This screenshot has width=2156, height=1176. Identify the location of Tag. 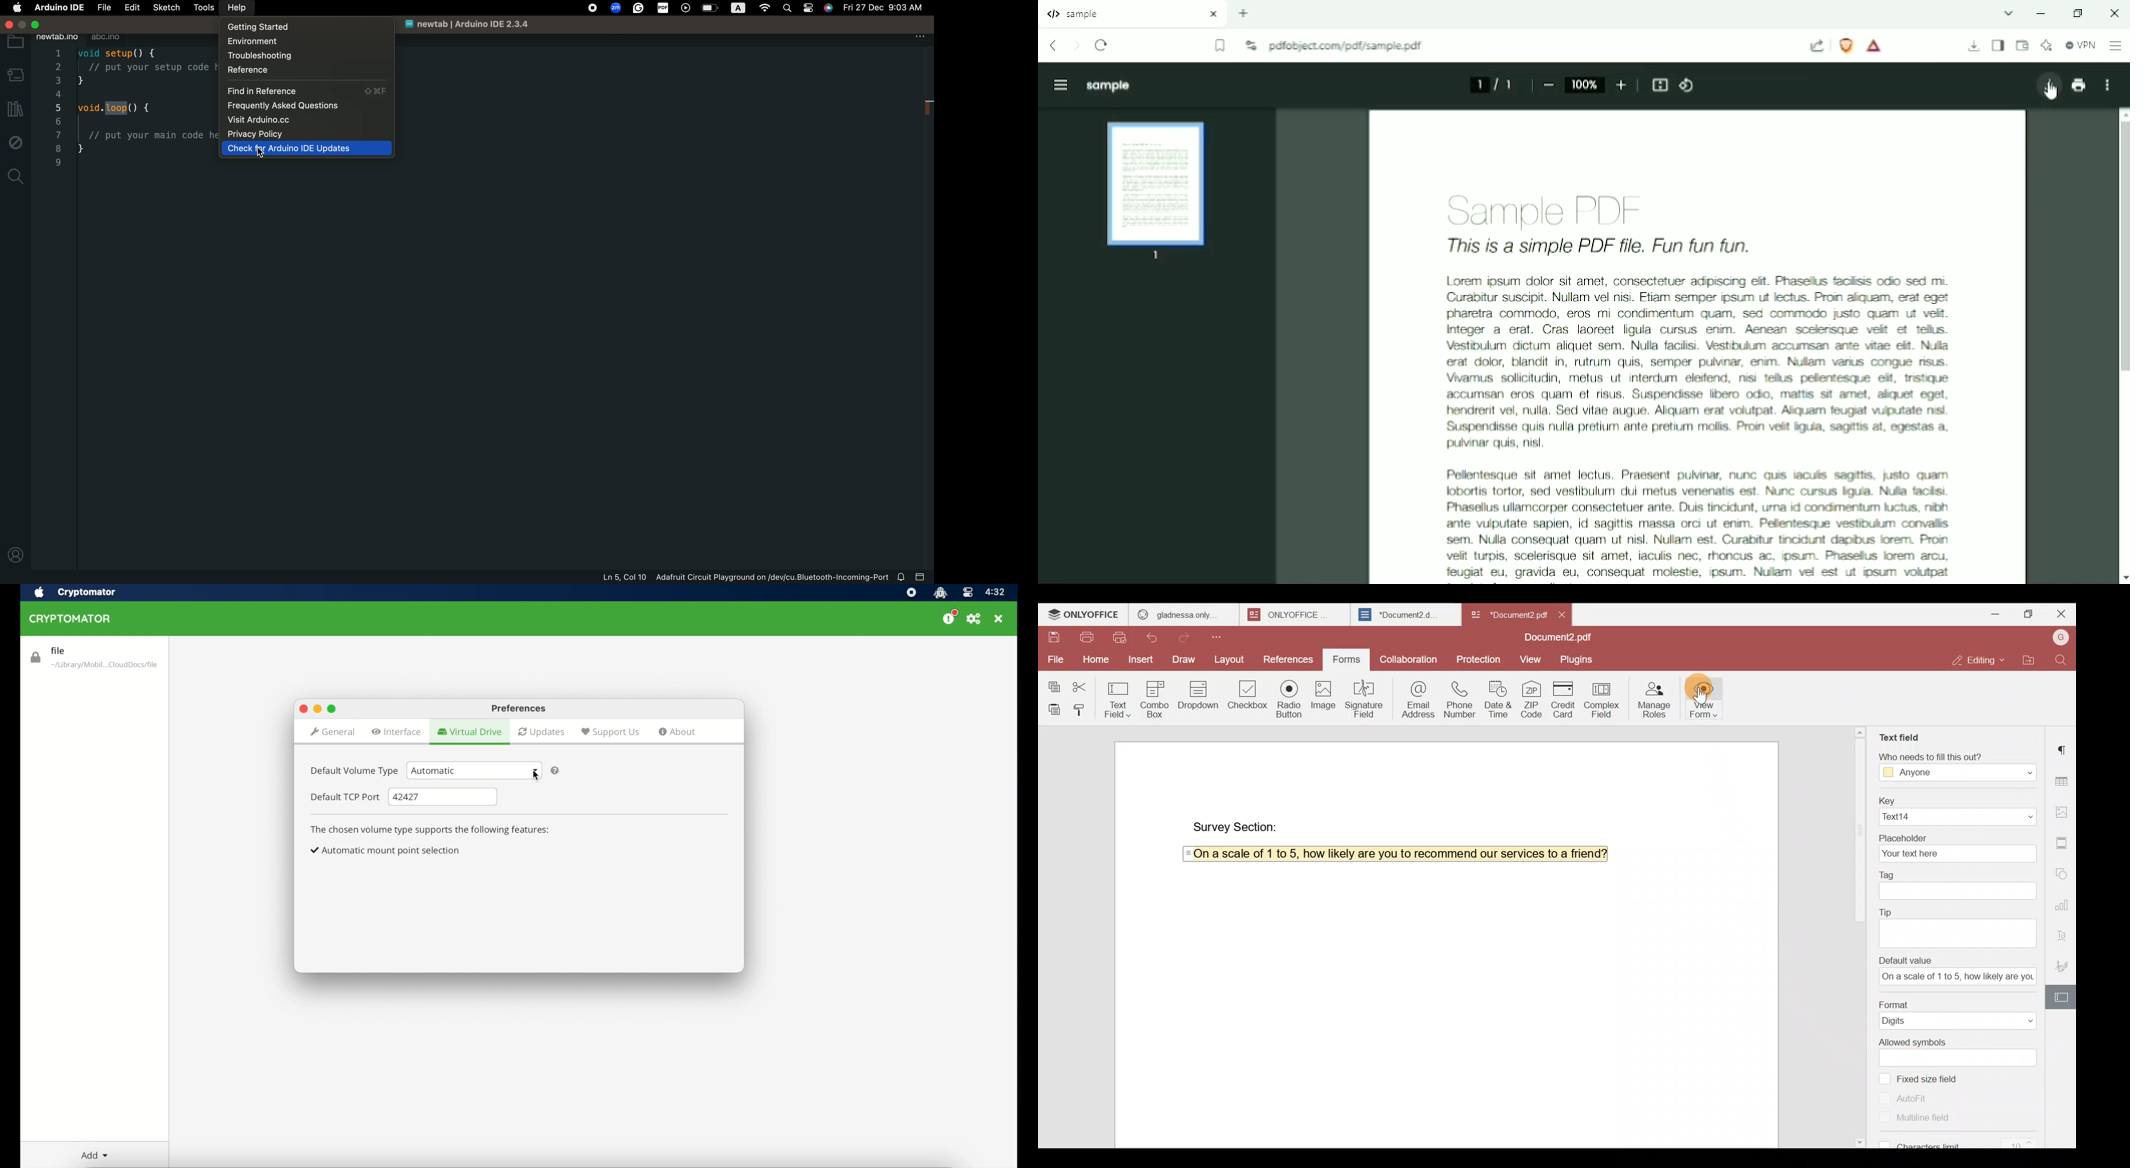
(1953, 873).